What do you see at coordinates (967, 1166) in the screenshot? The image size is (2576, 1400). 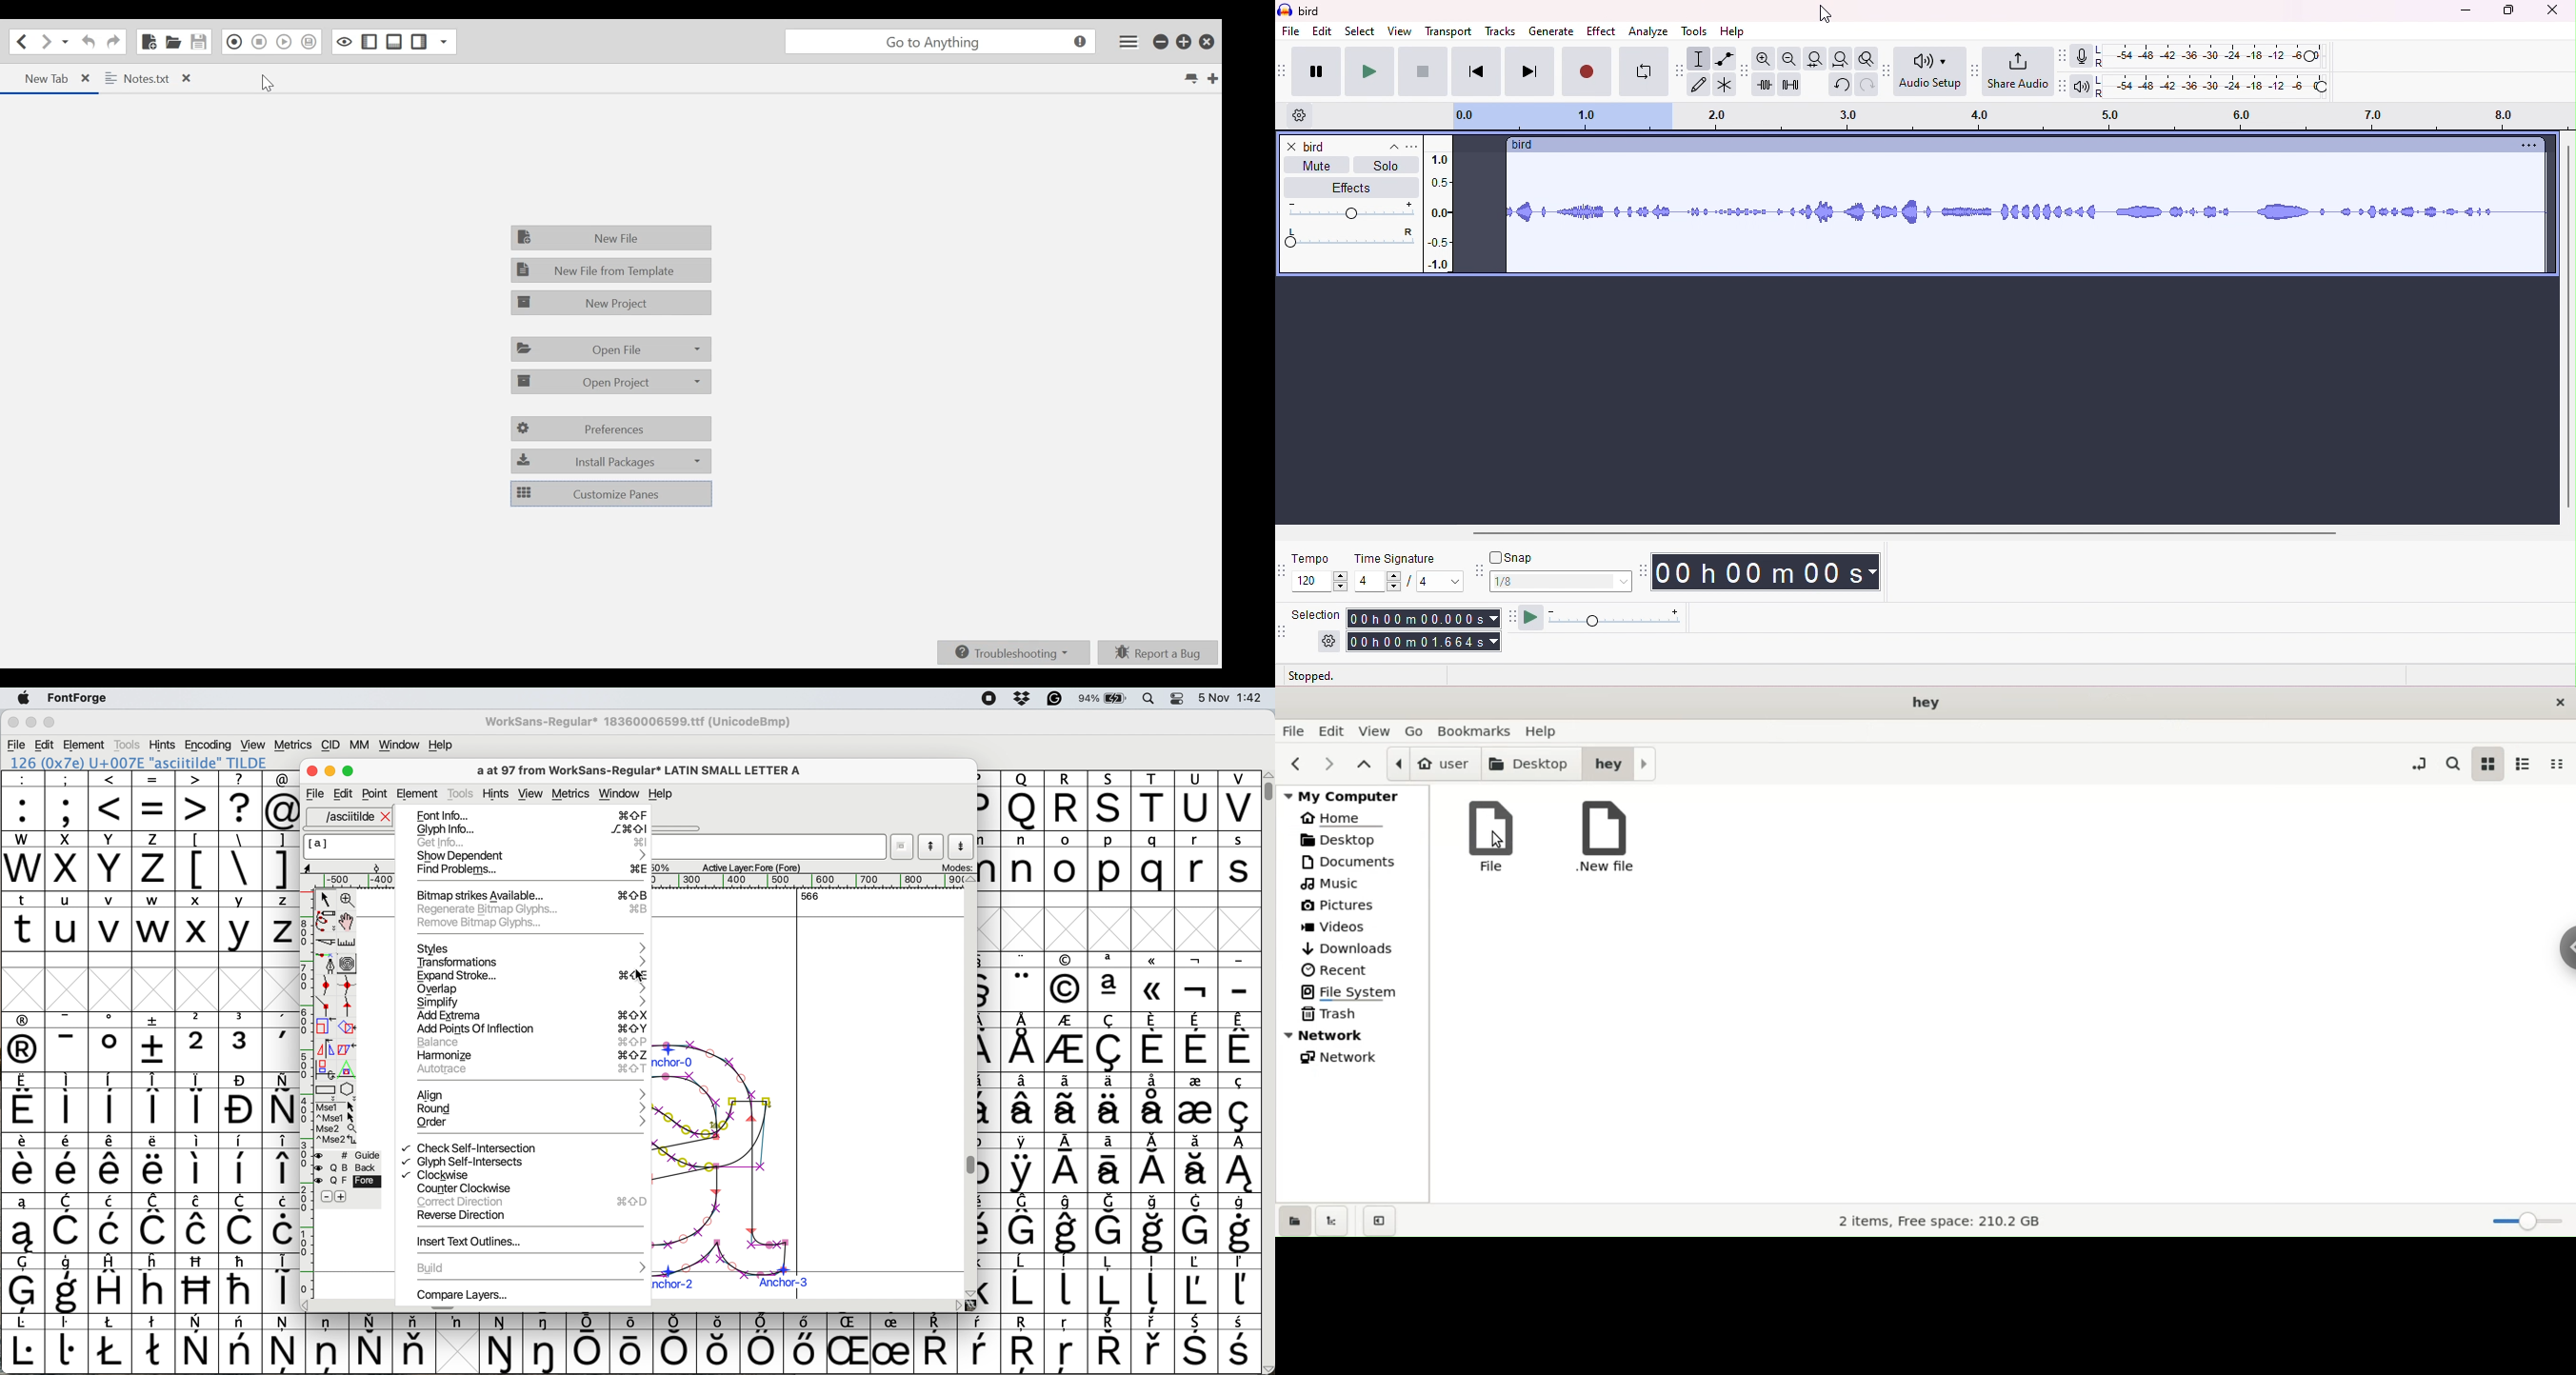 I see `Vertical scroll bar` at bounding box center [967, 1166].